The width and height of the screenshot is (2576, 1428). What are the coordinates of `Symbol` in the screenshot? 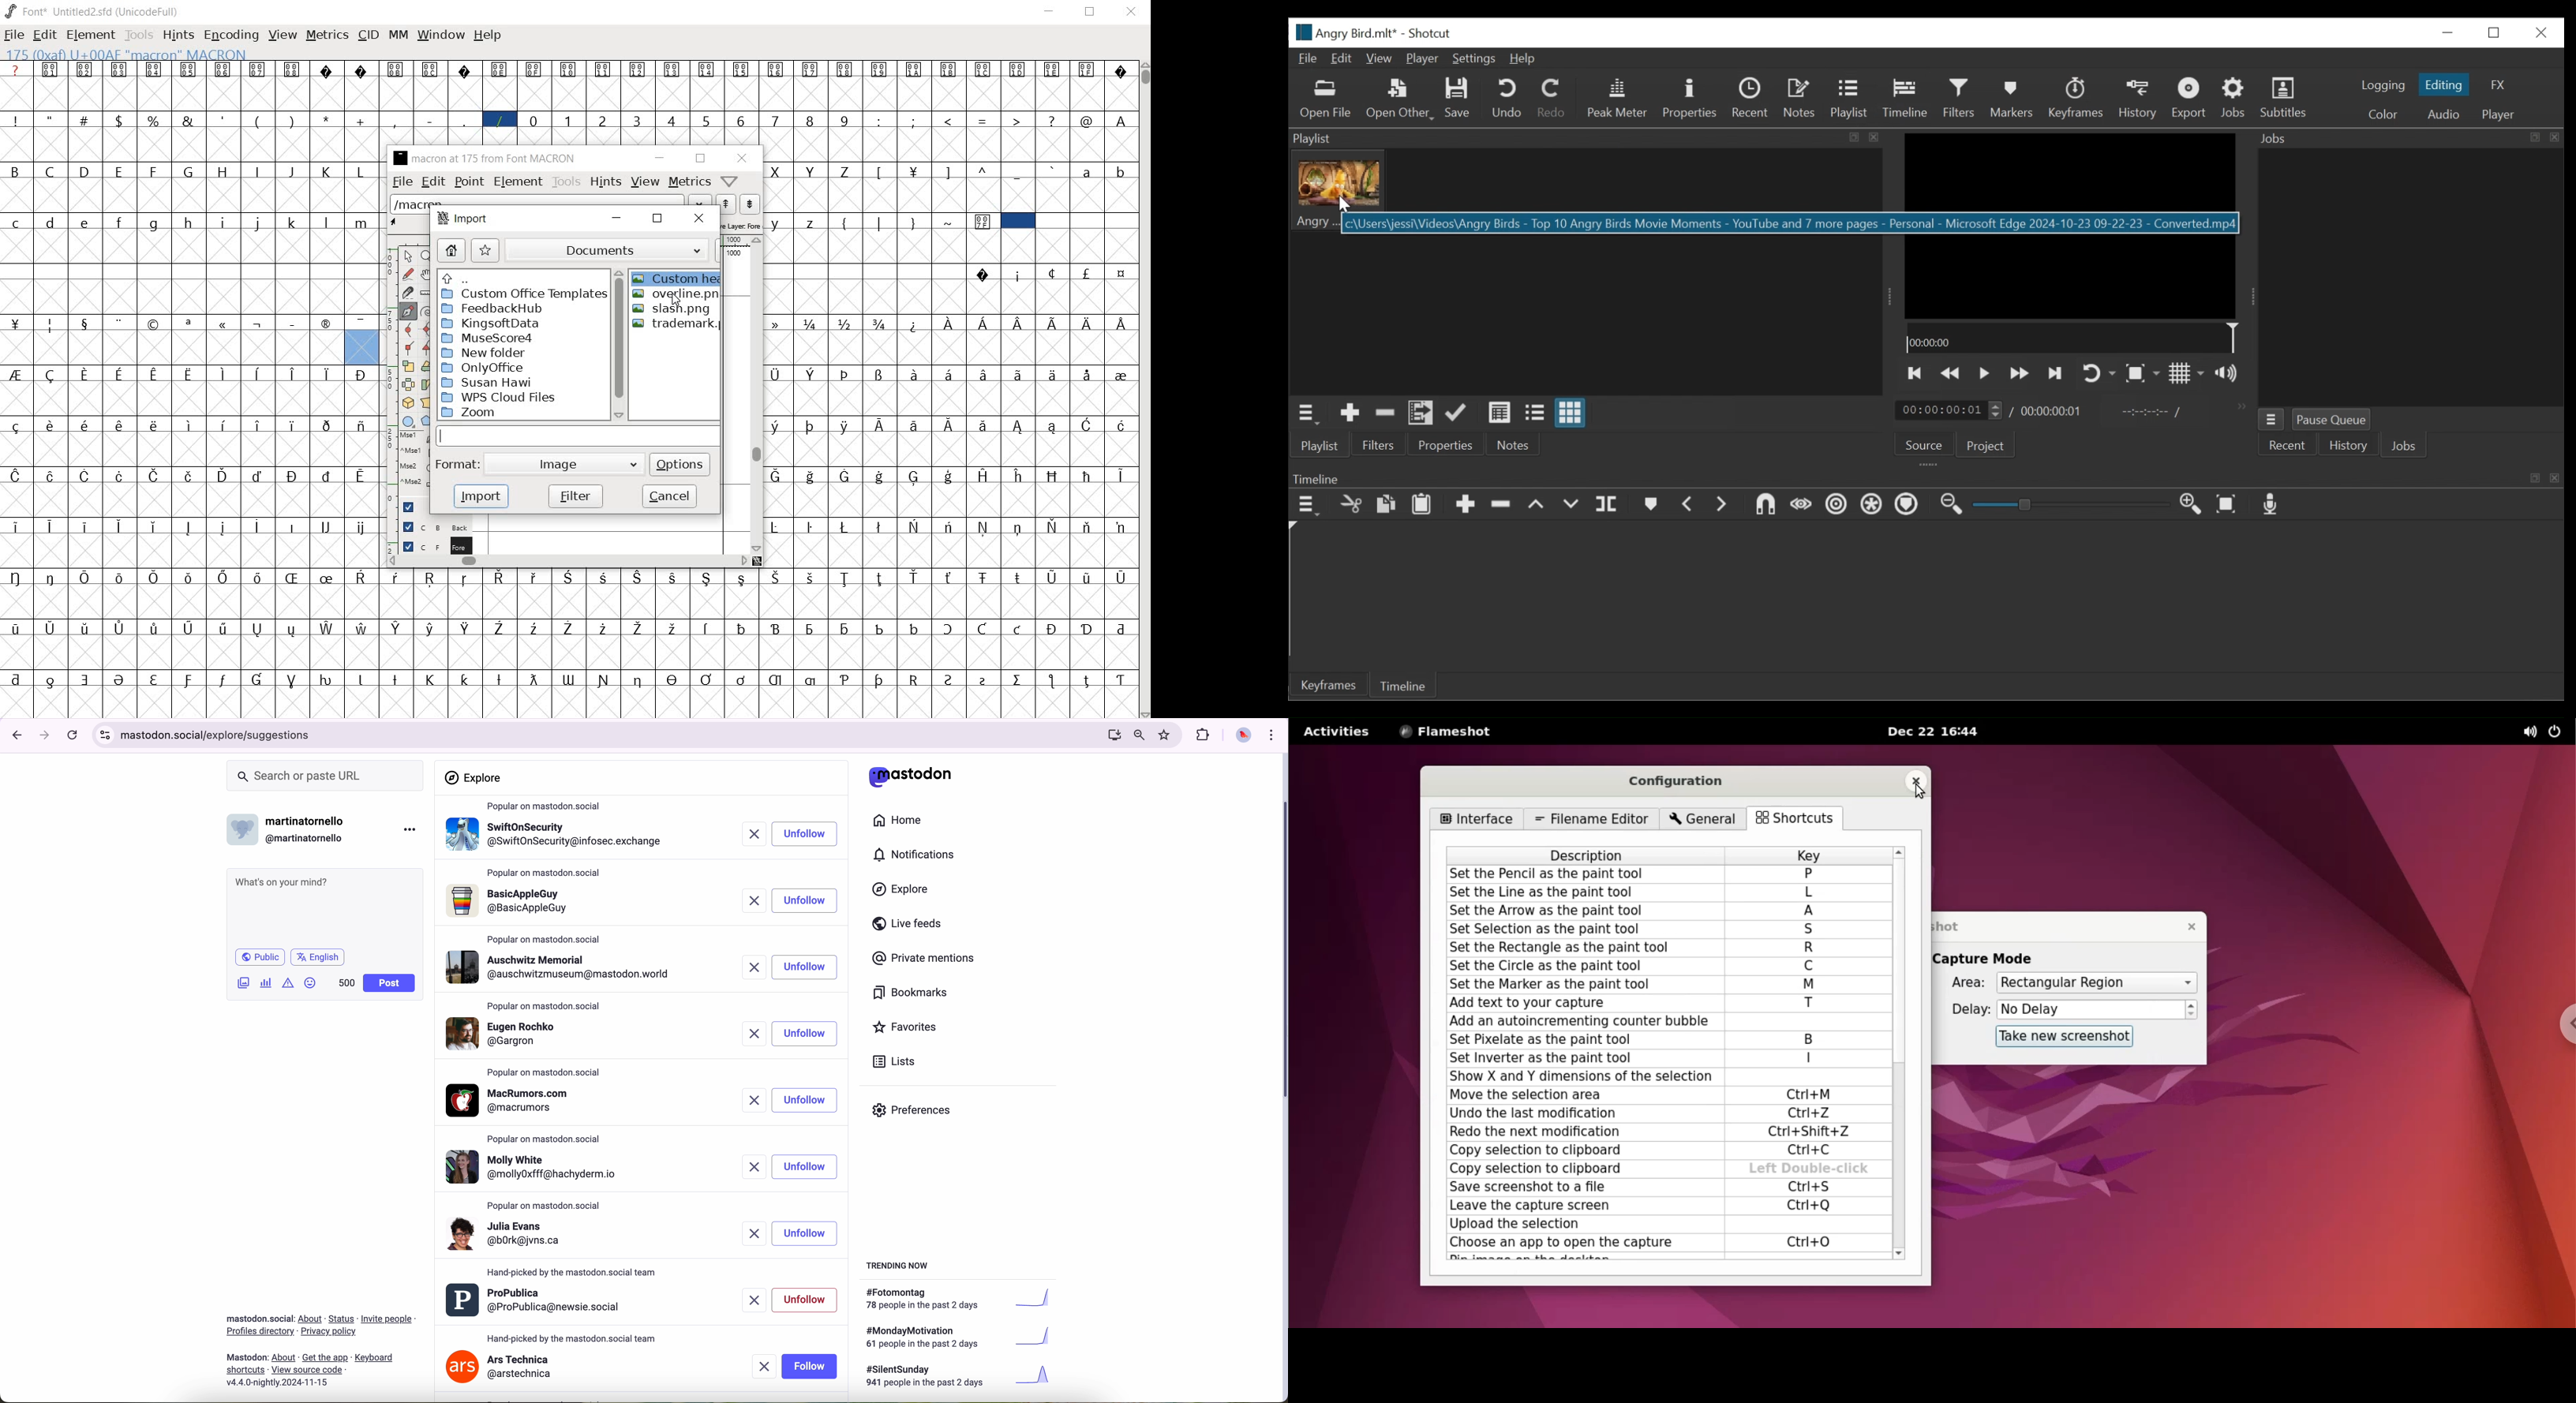 It's located at (398, 627).